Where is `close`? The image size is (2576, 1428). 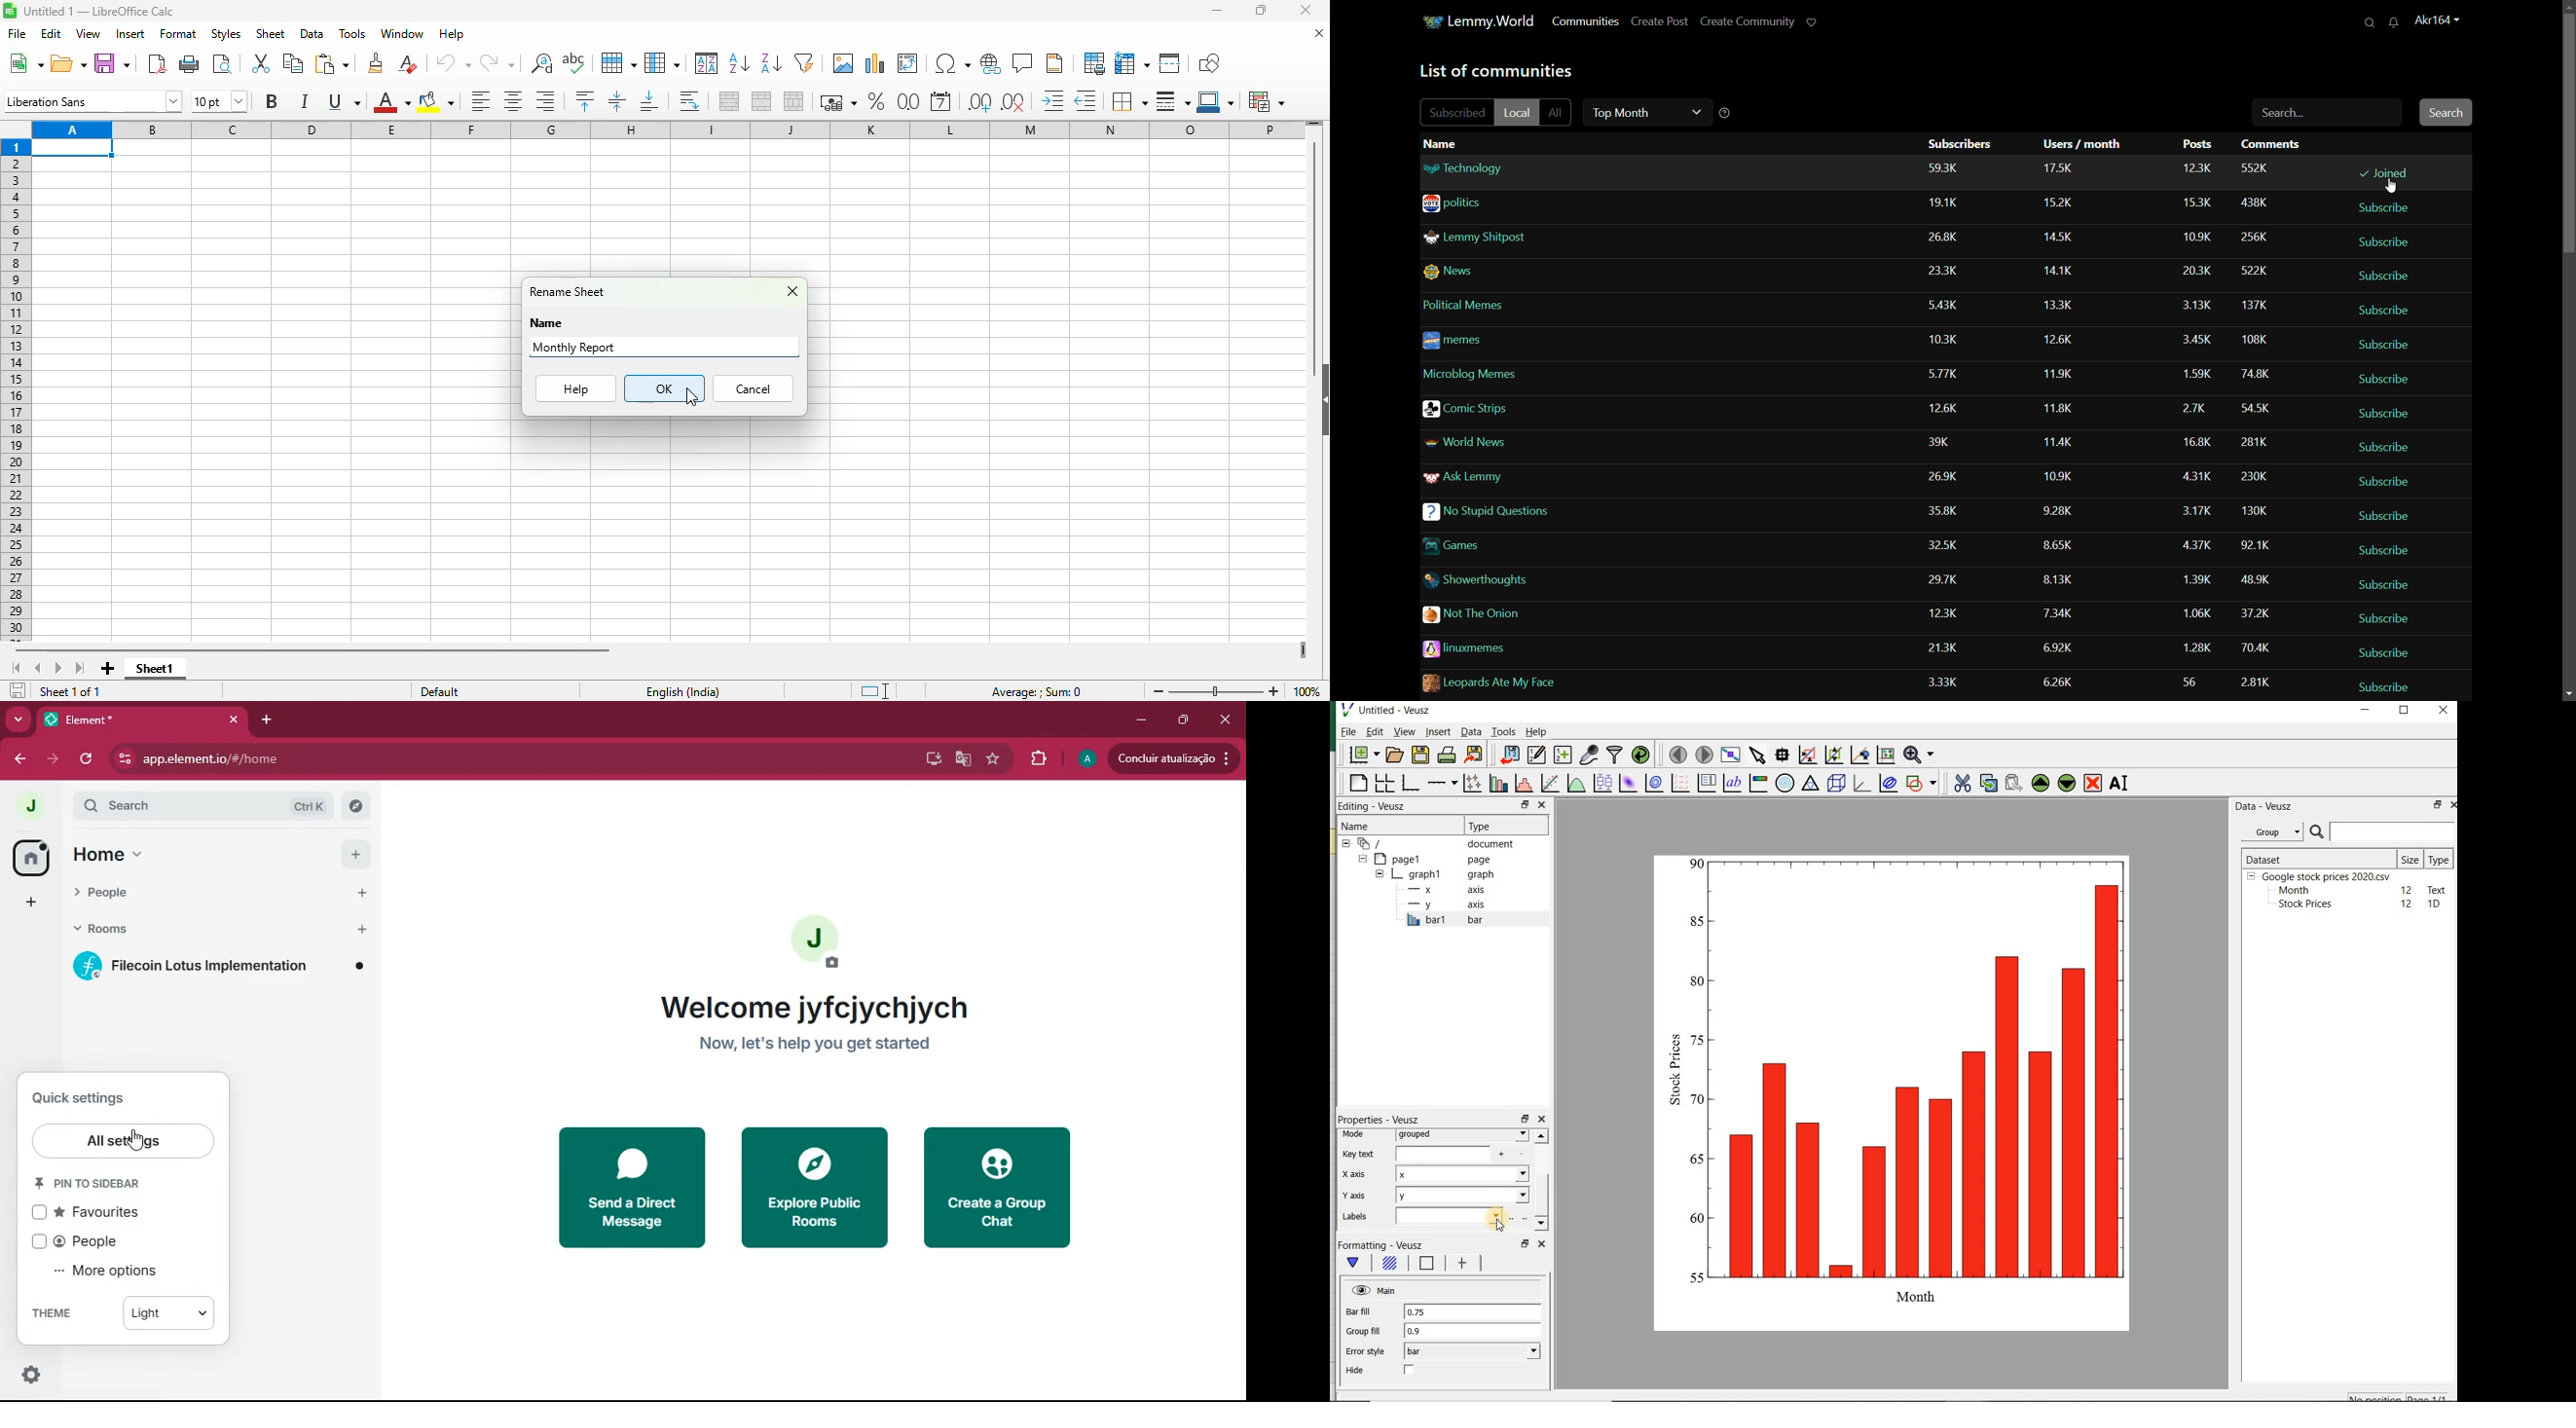
close is located at coordinates (1541, 1120).